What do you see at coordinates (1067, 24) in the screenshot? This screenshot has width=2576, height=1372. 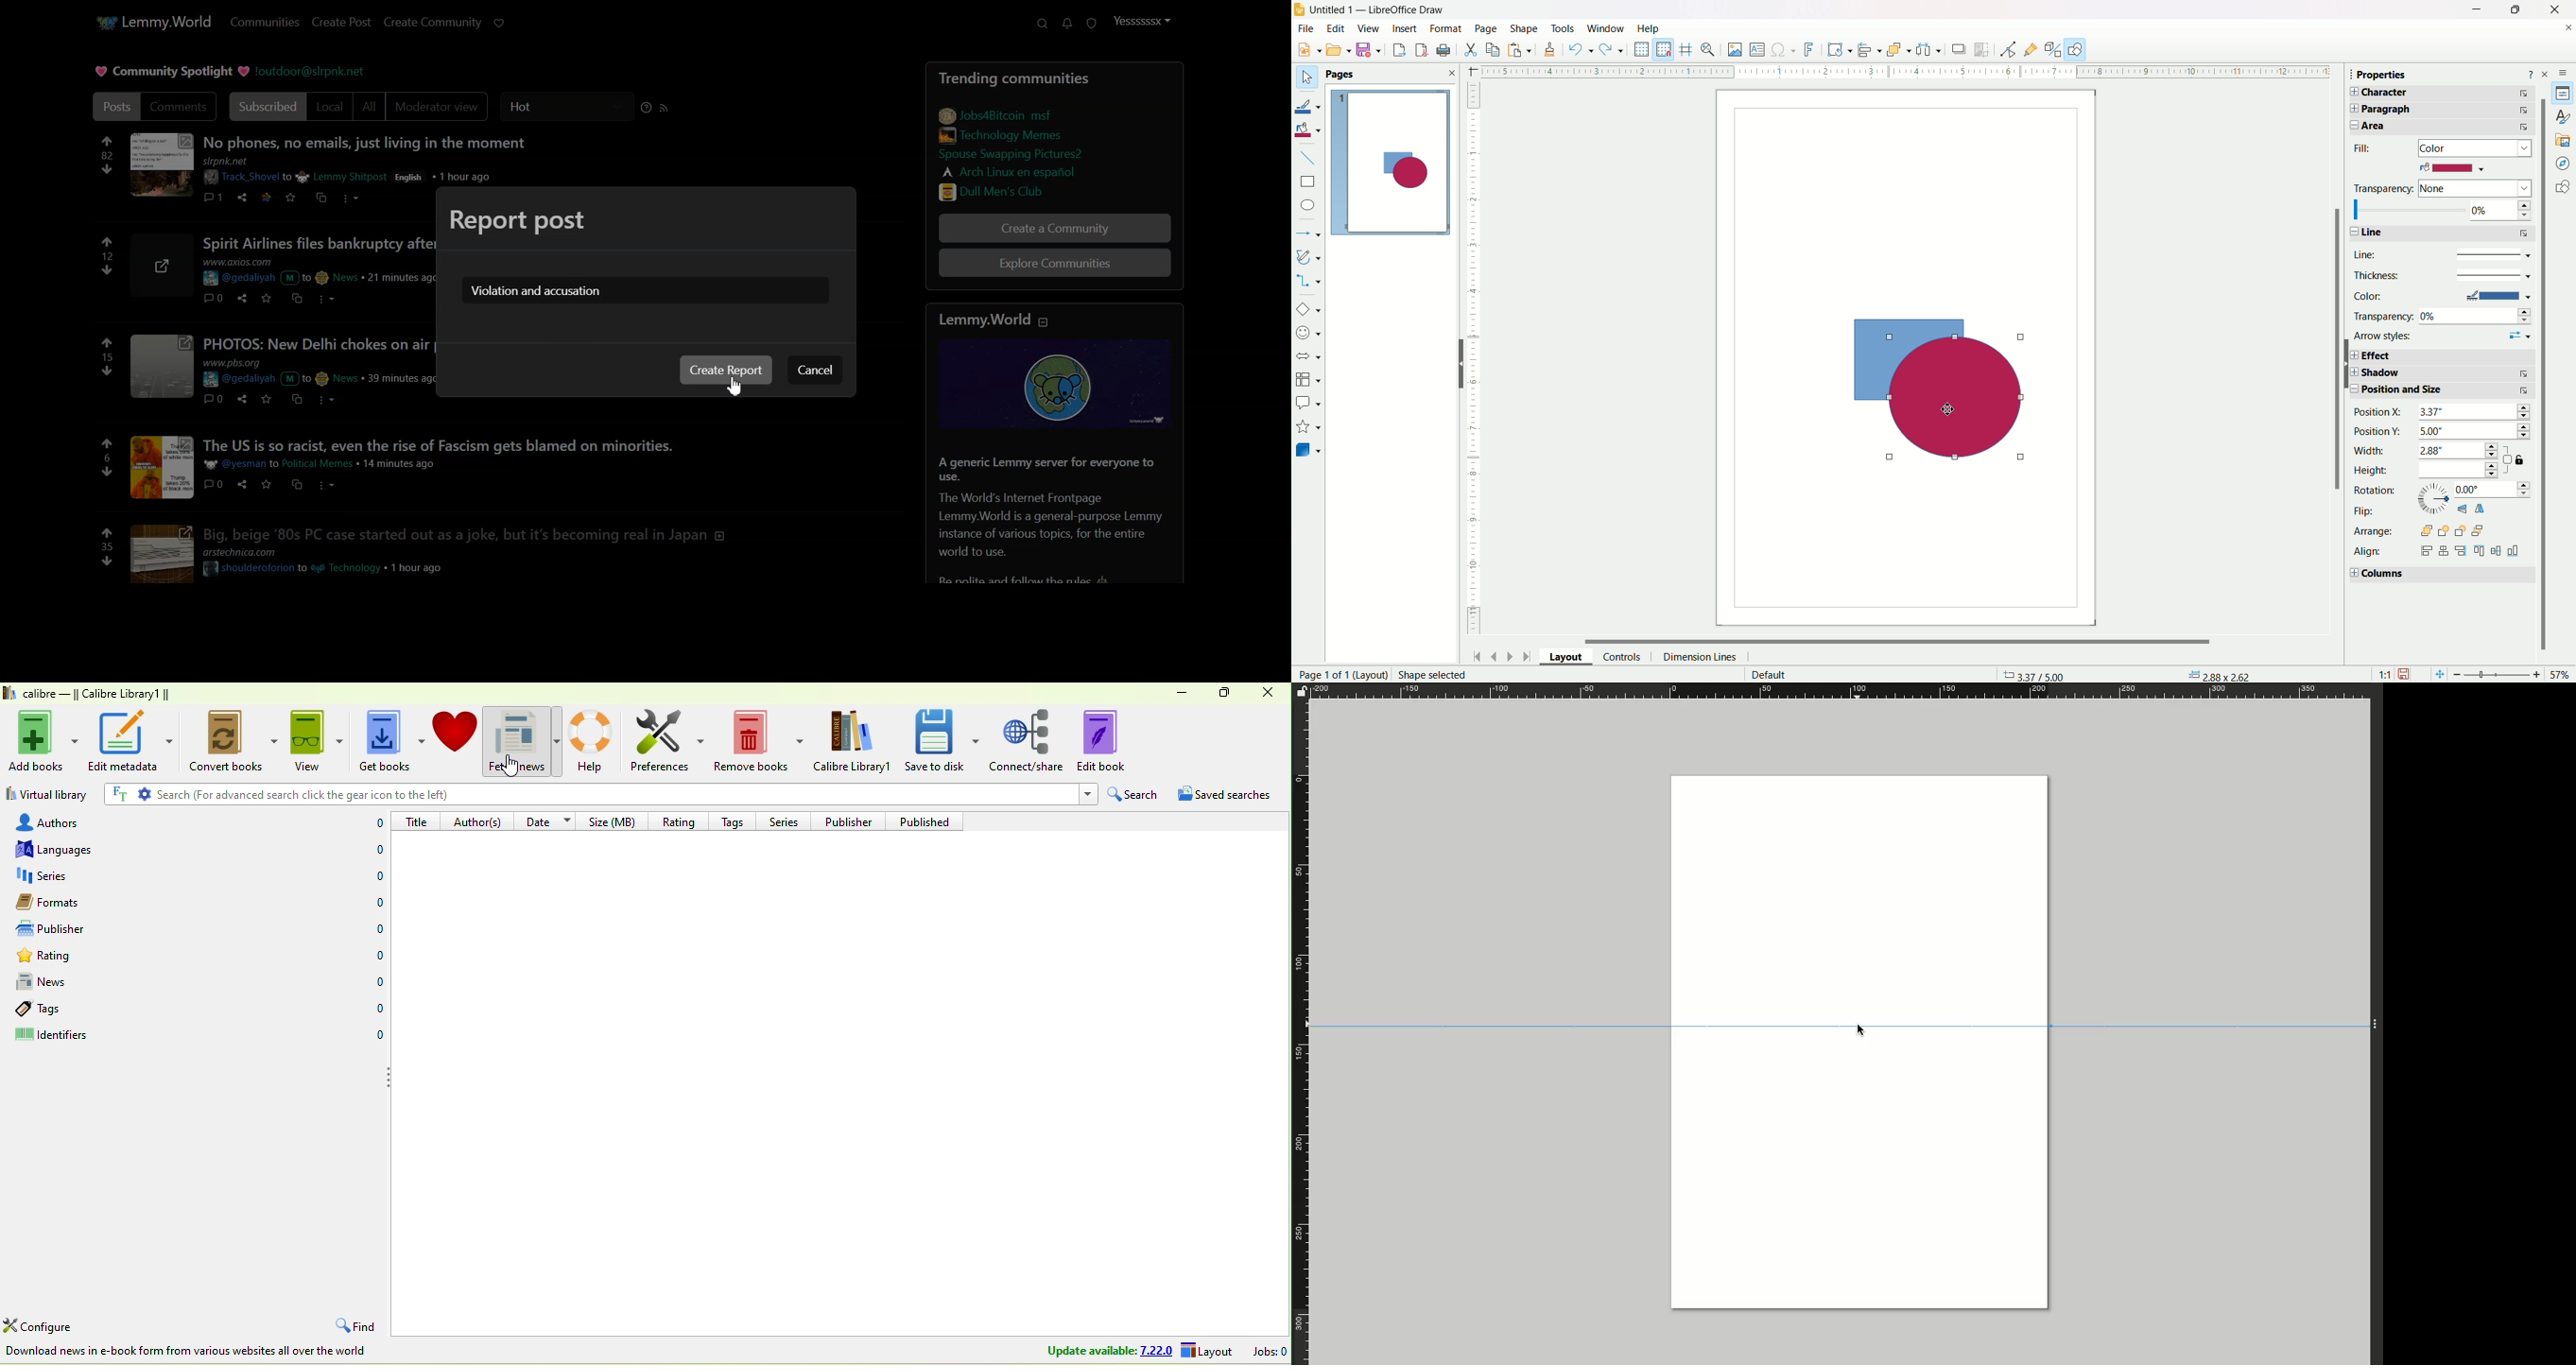 I see `Unread Message` at bounding box center [1067, 24].